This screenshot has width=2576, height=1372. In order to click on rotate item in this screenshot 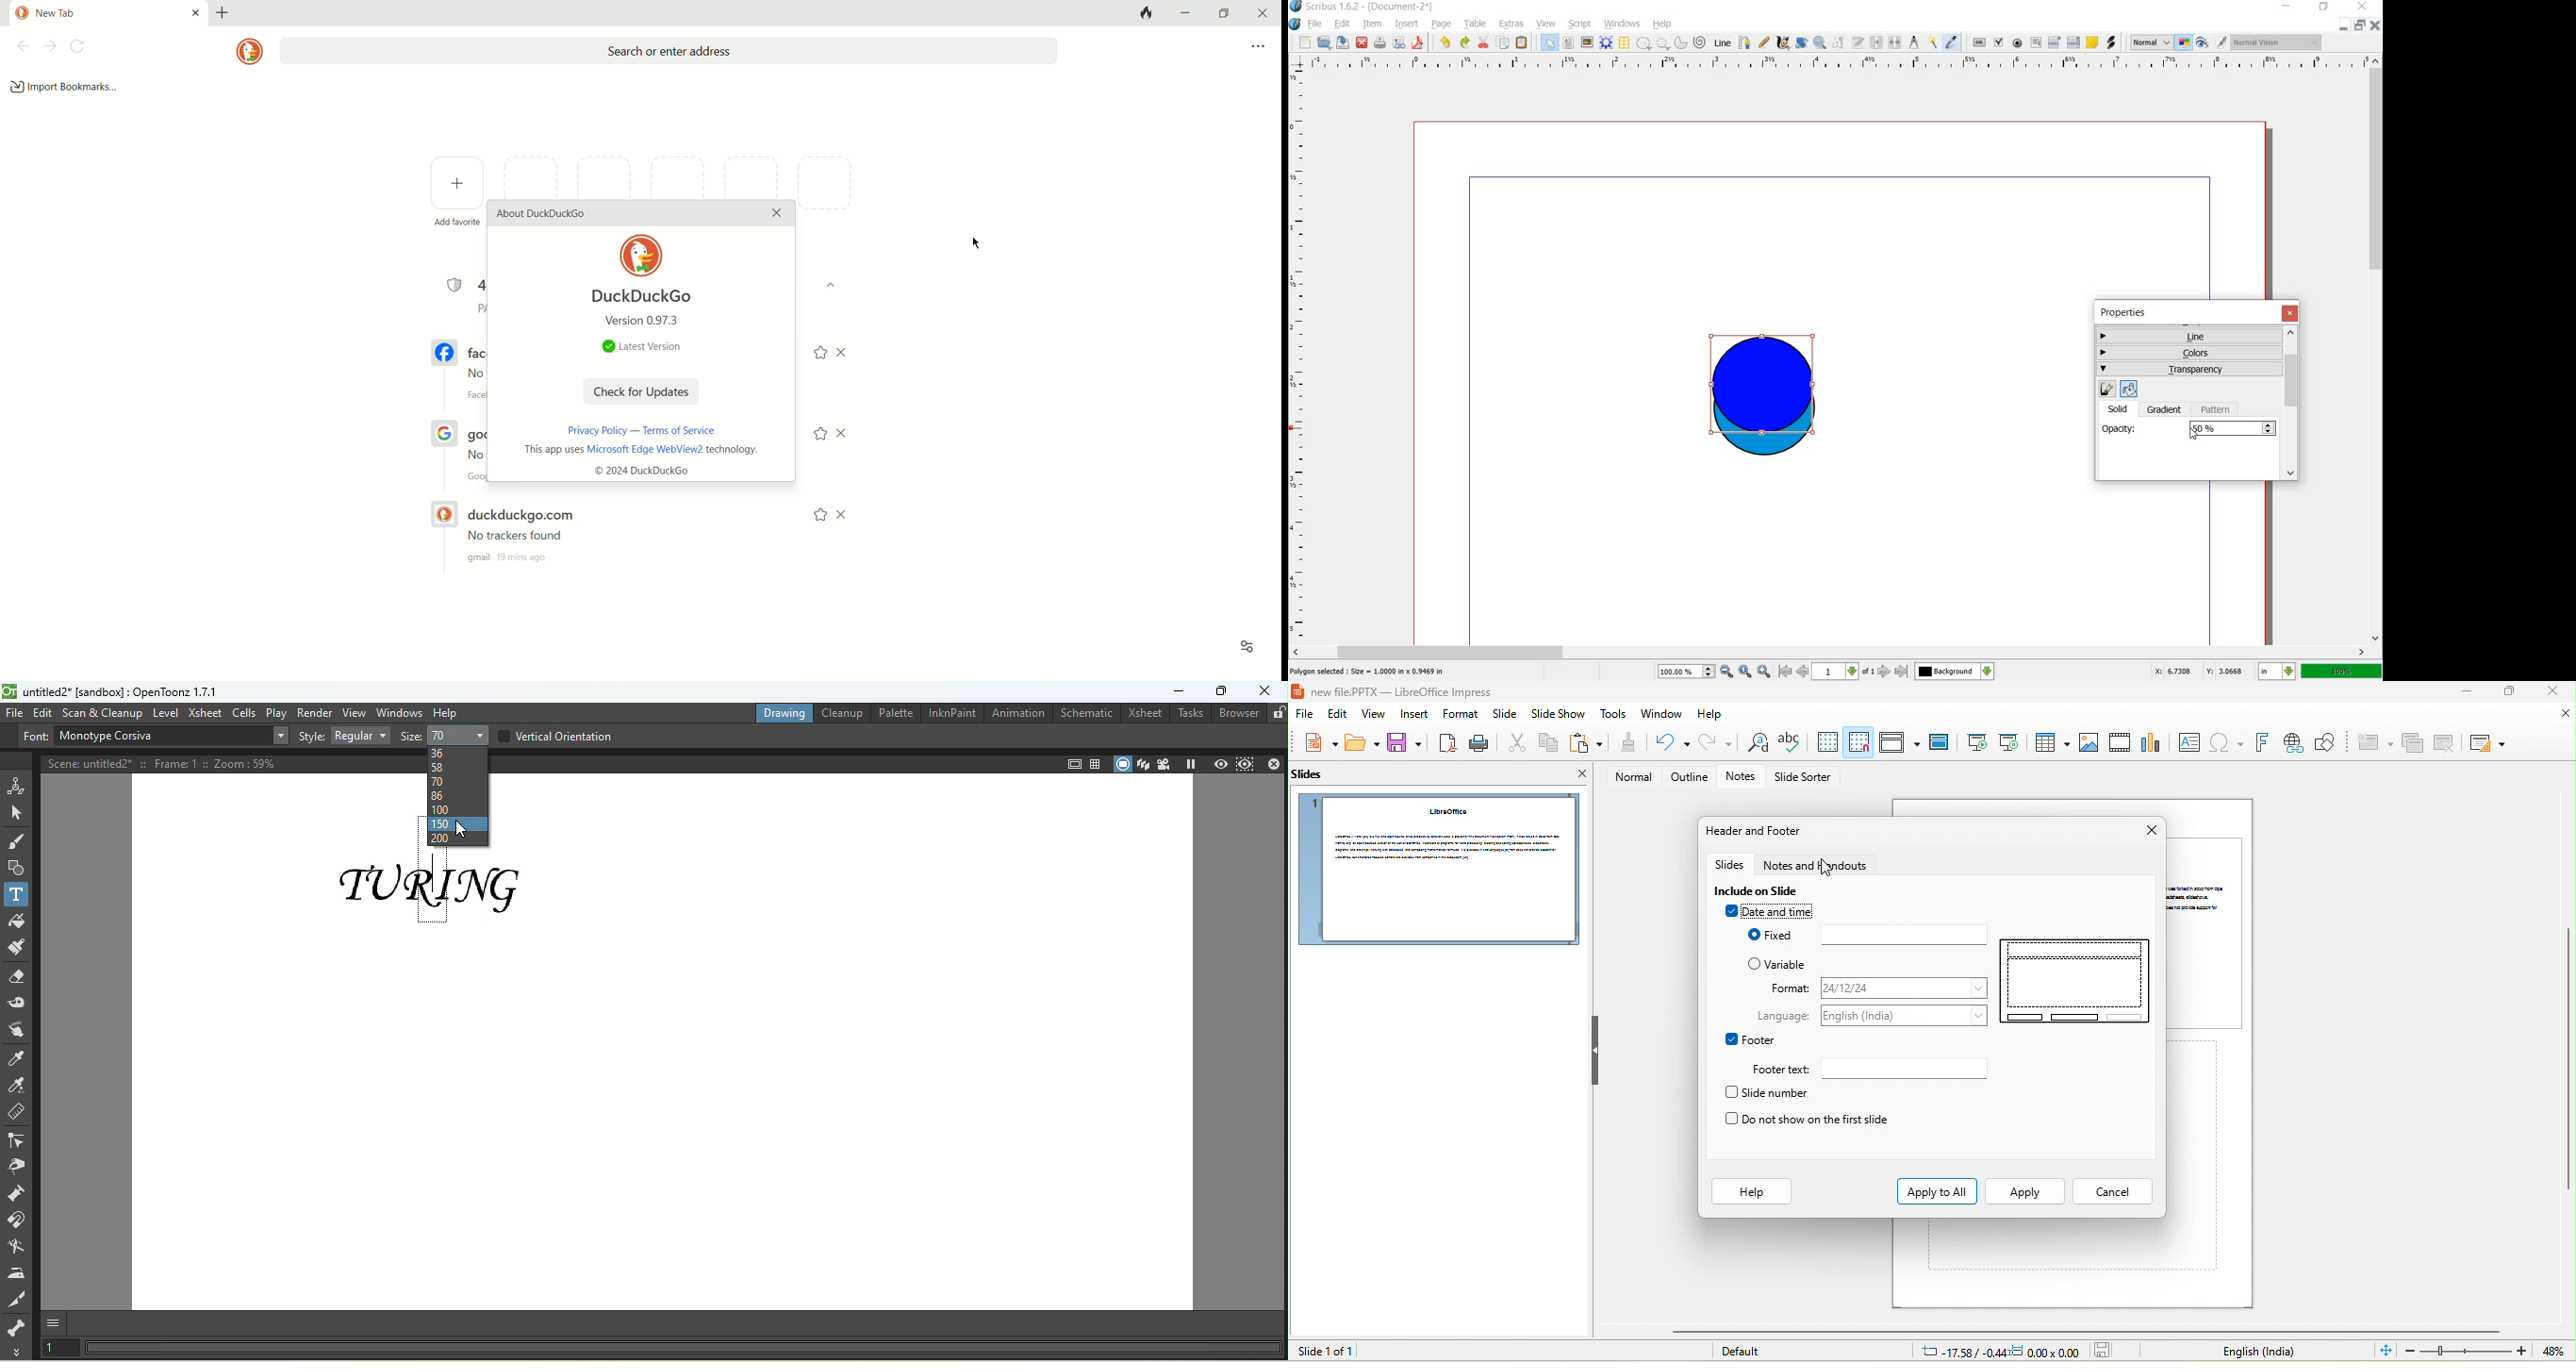, I will do `click(1802, 43)`.